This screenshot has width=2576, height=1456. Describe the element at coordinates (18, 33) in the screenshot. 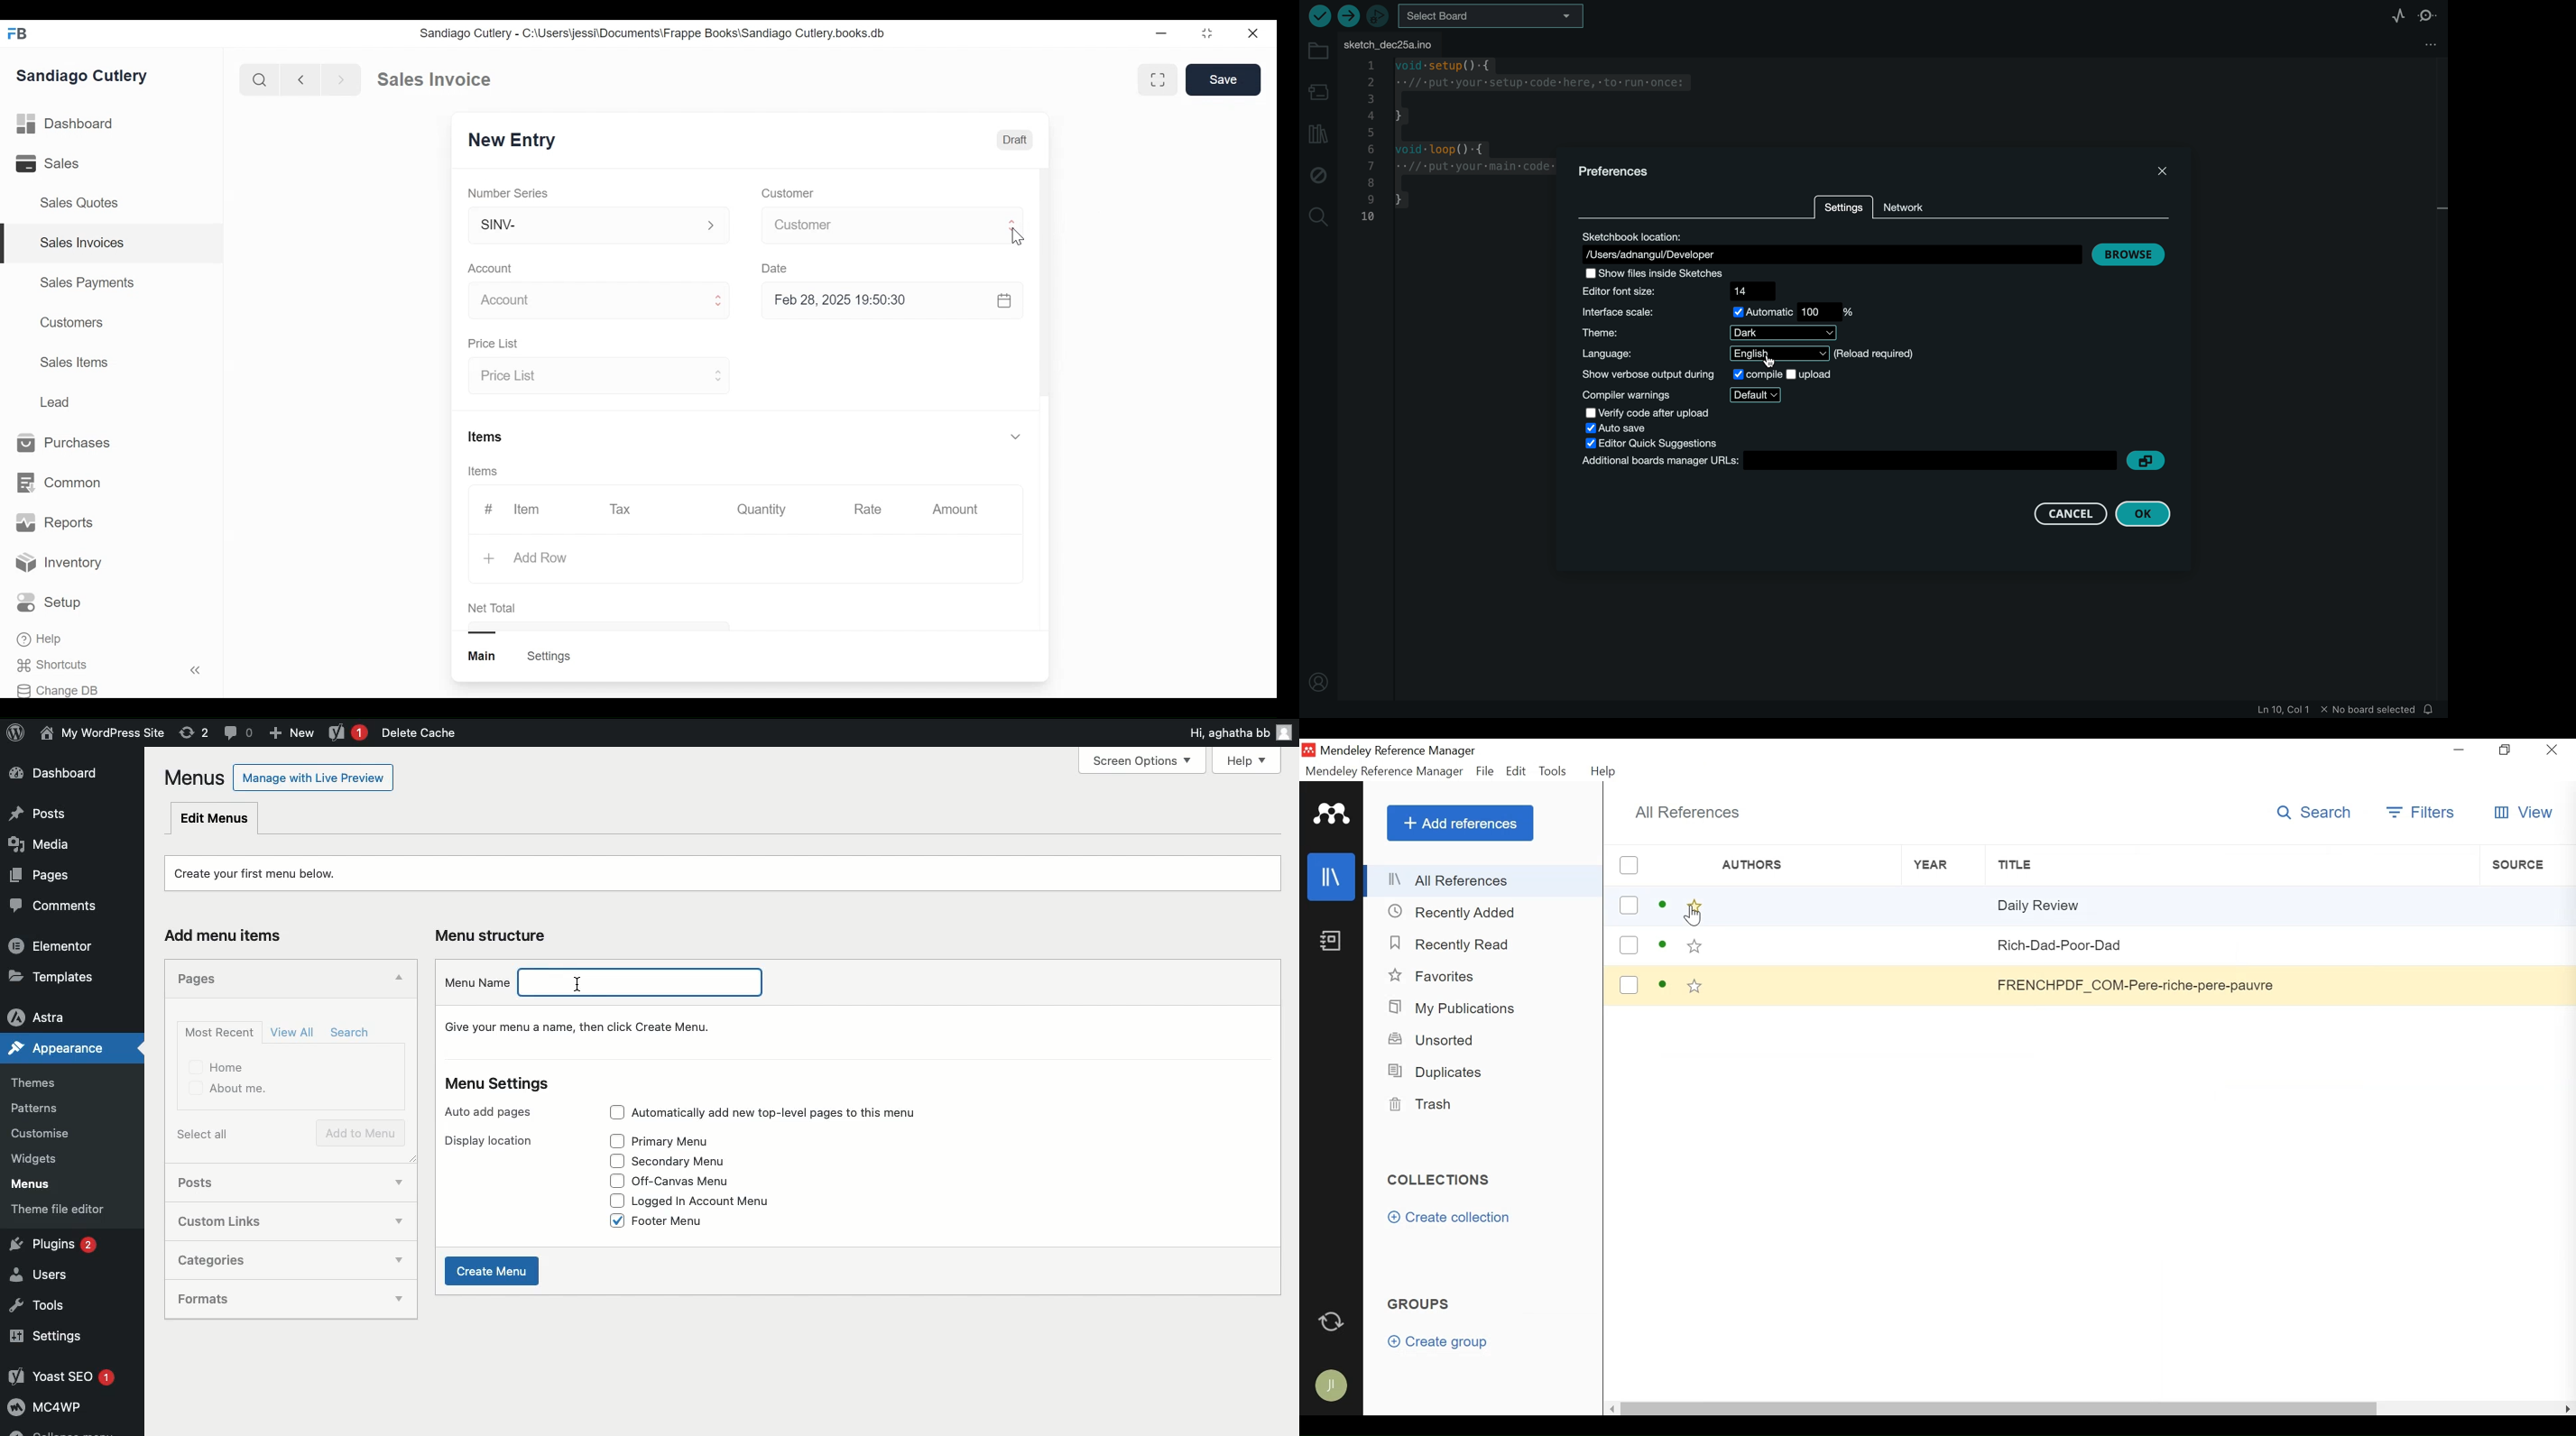

I see `FB logo` at that location.